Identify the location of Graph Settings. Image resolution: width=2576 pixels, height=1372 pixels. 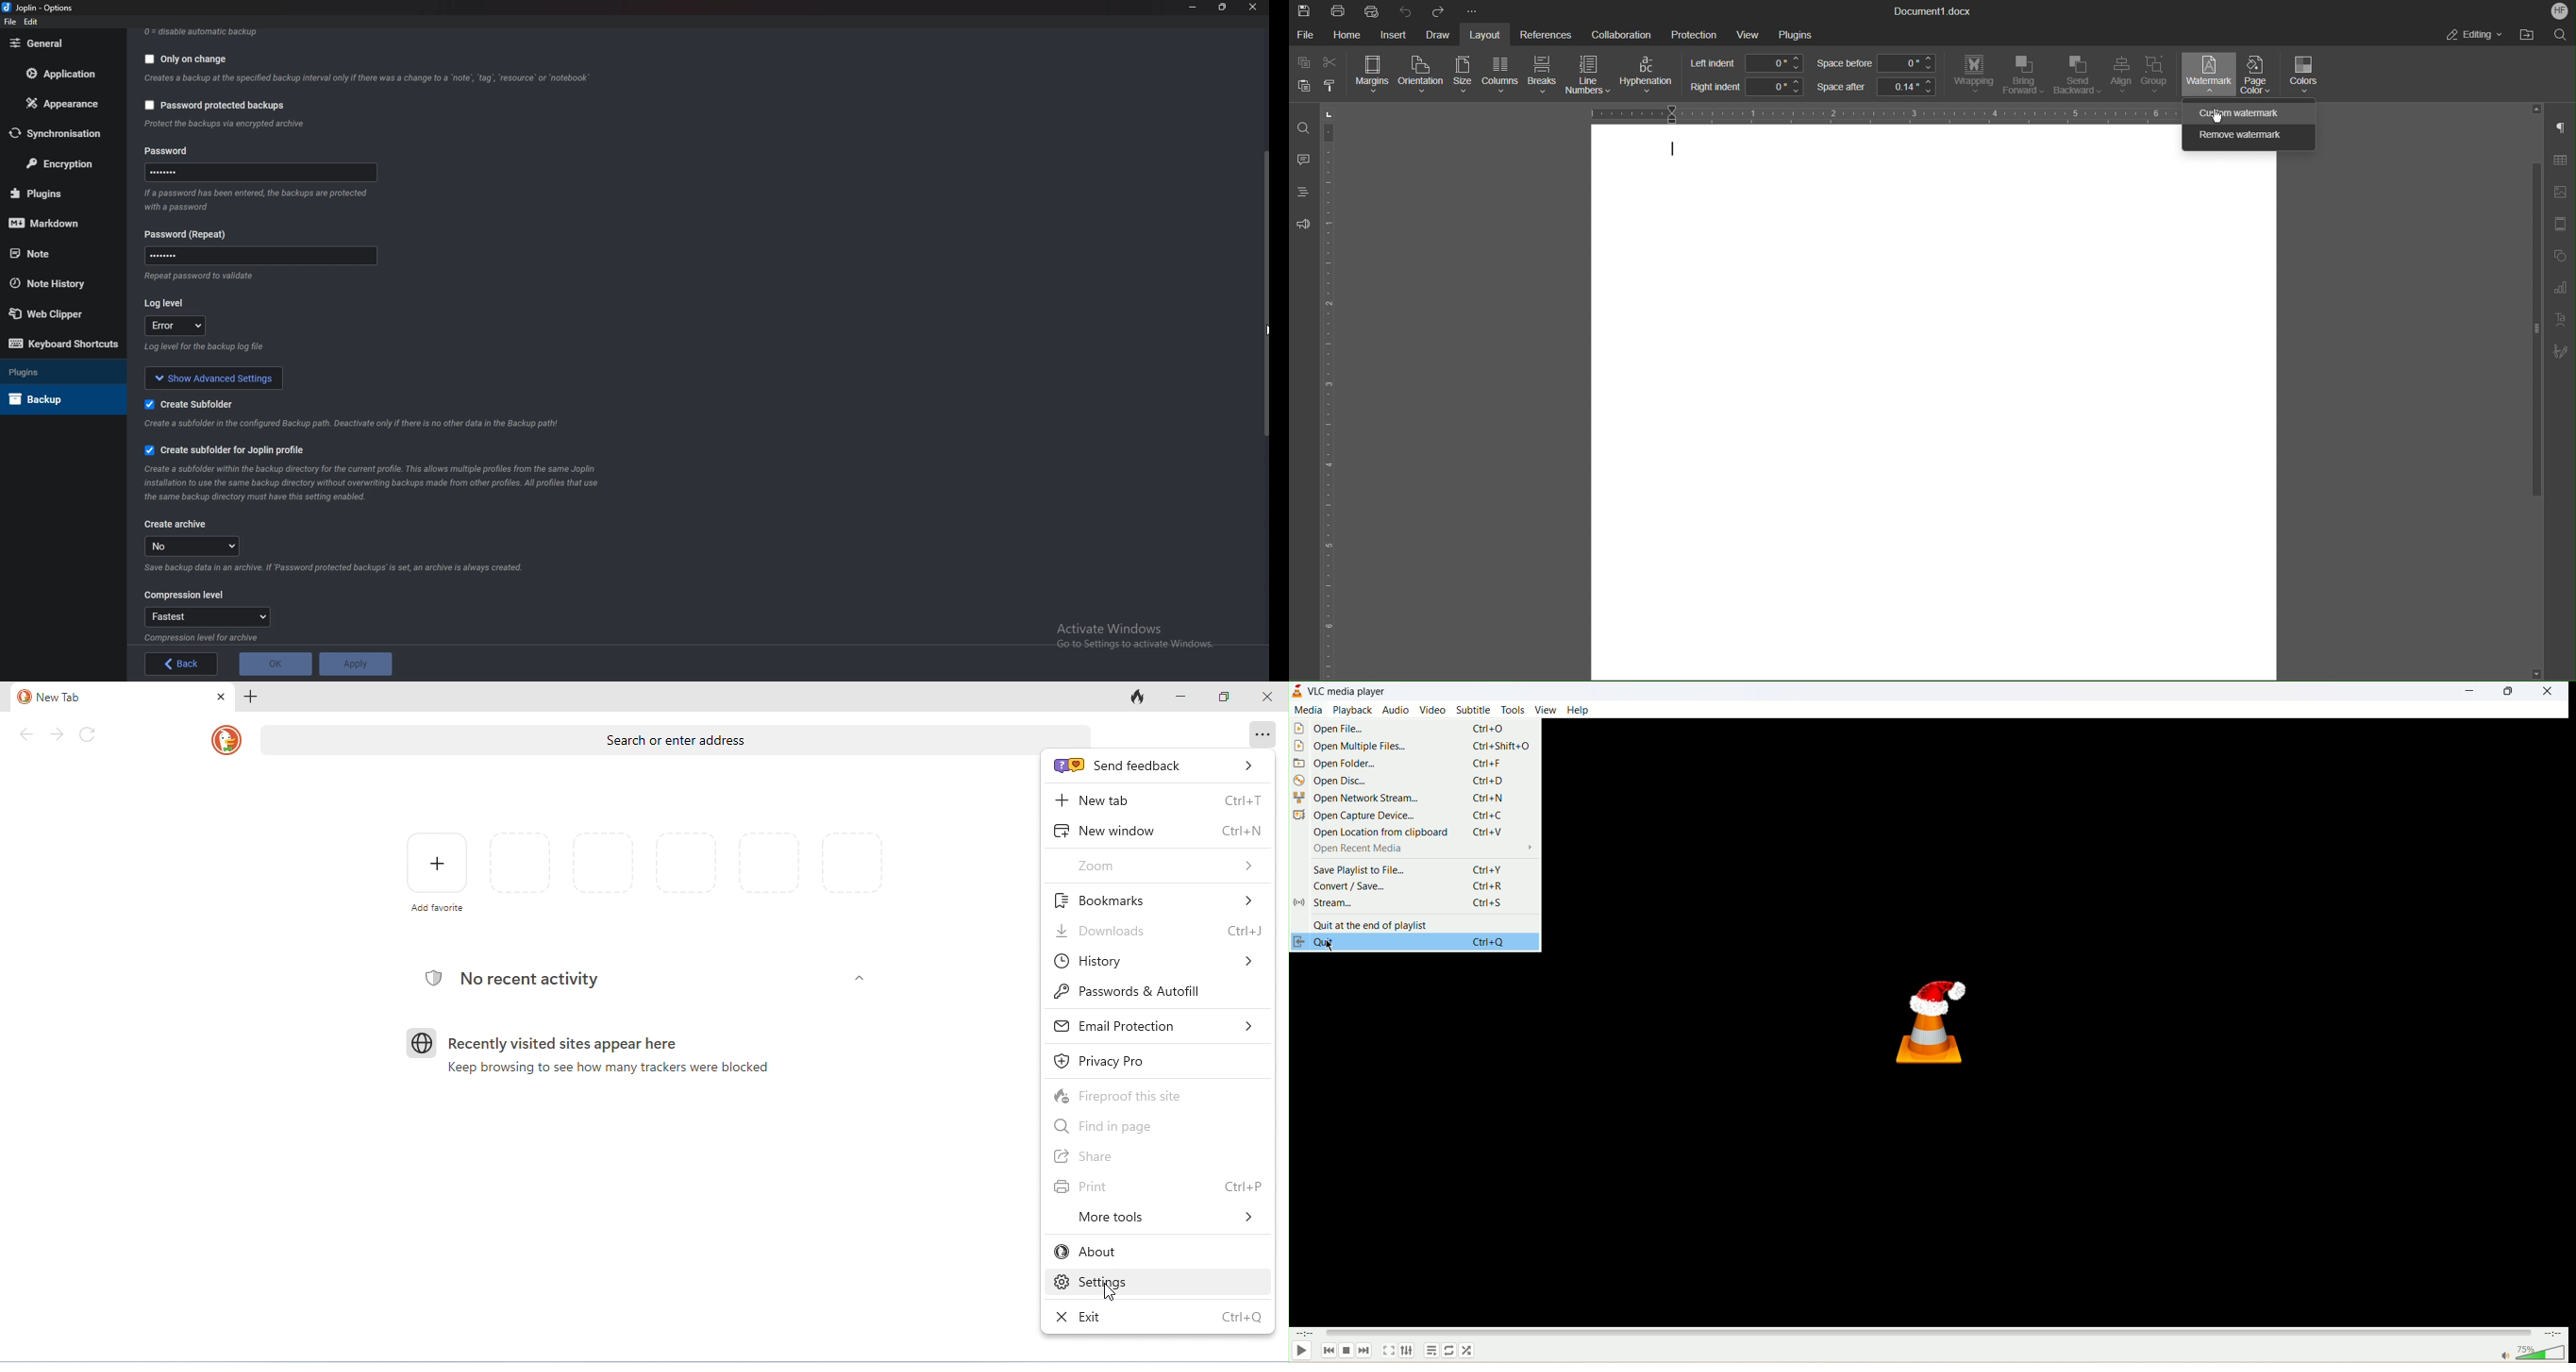
(2560, 290).